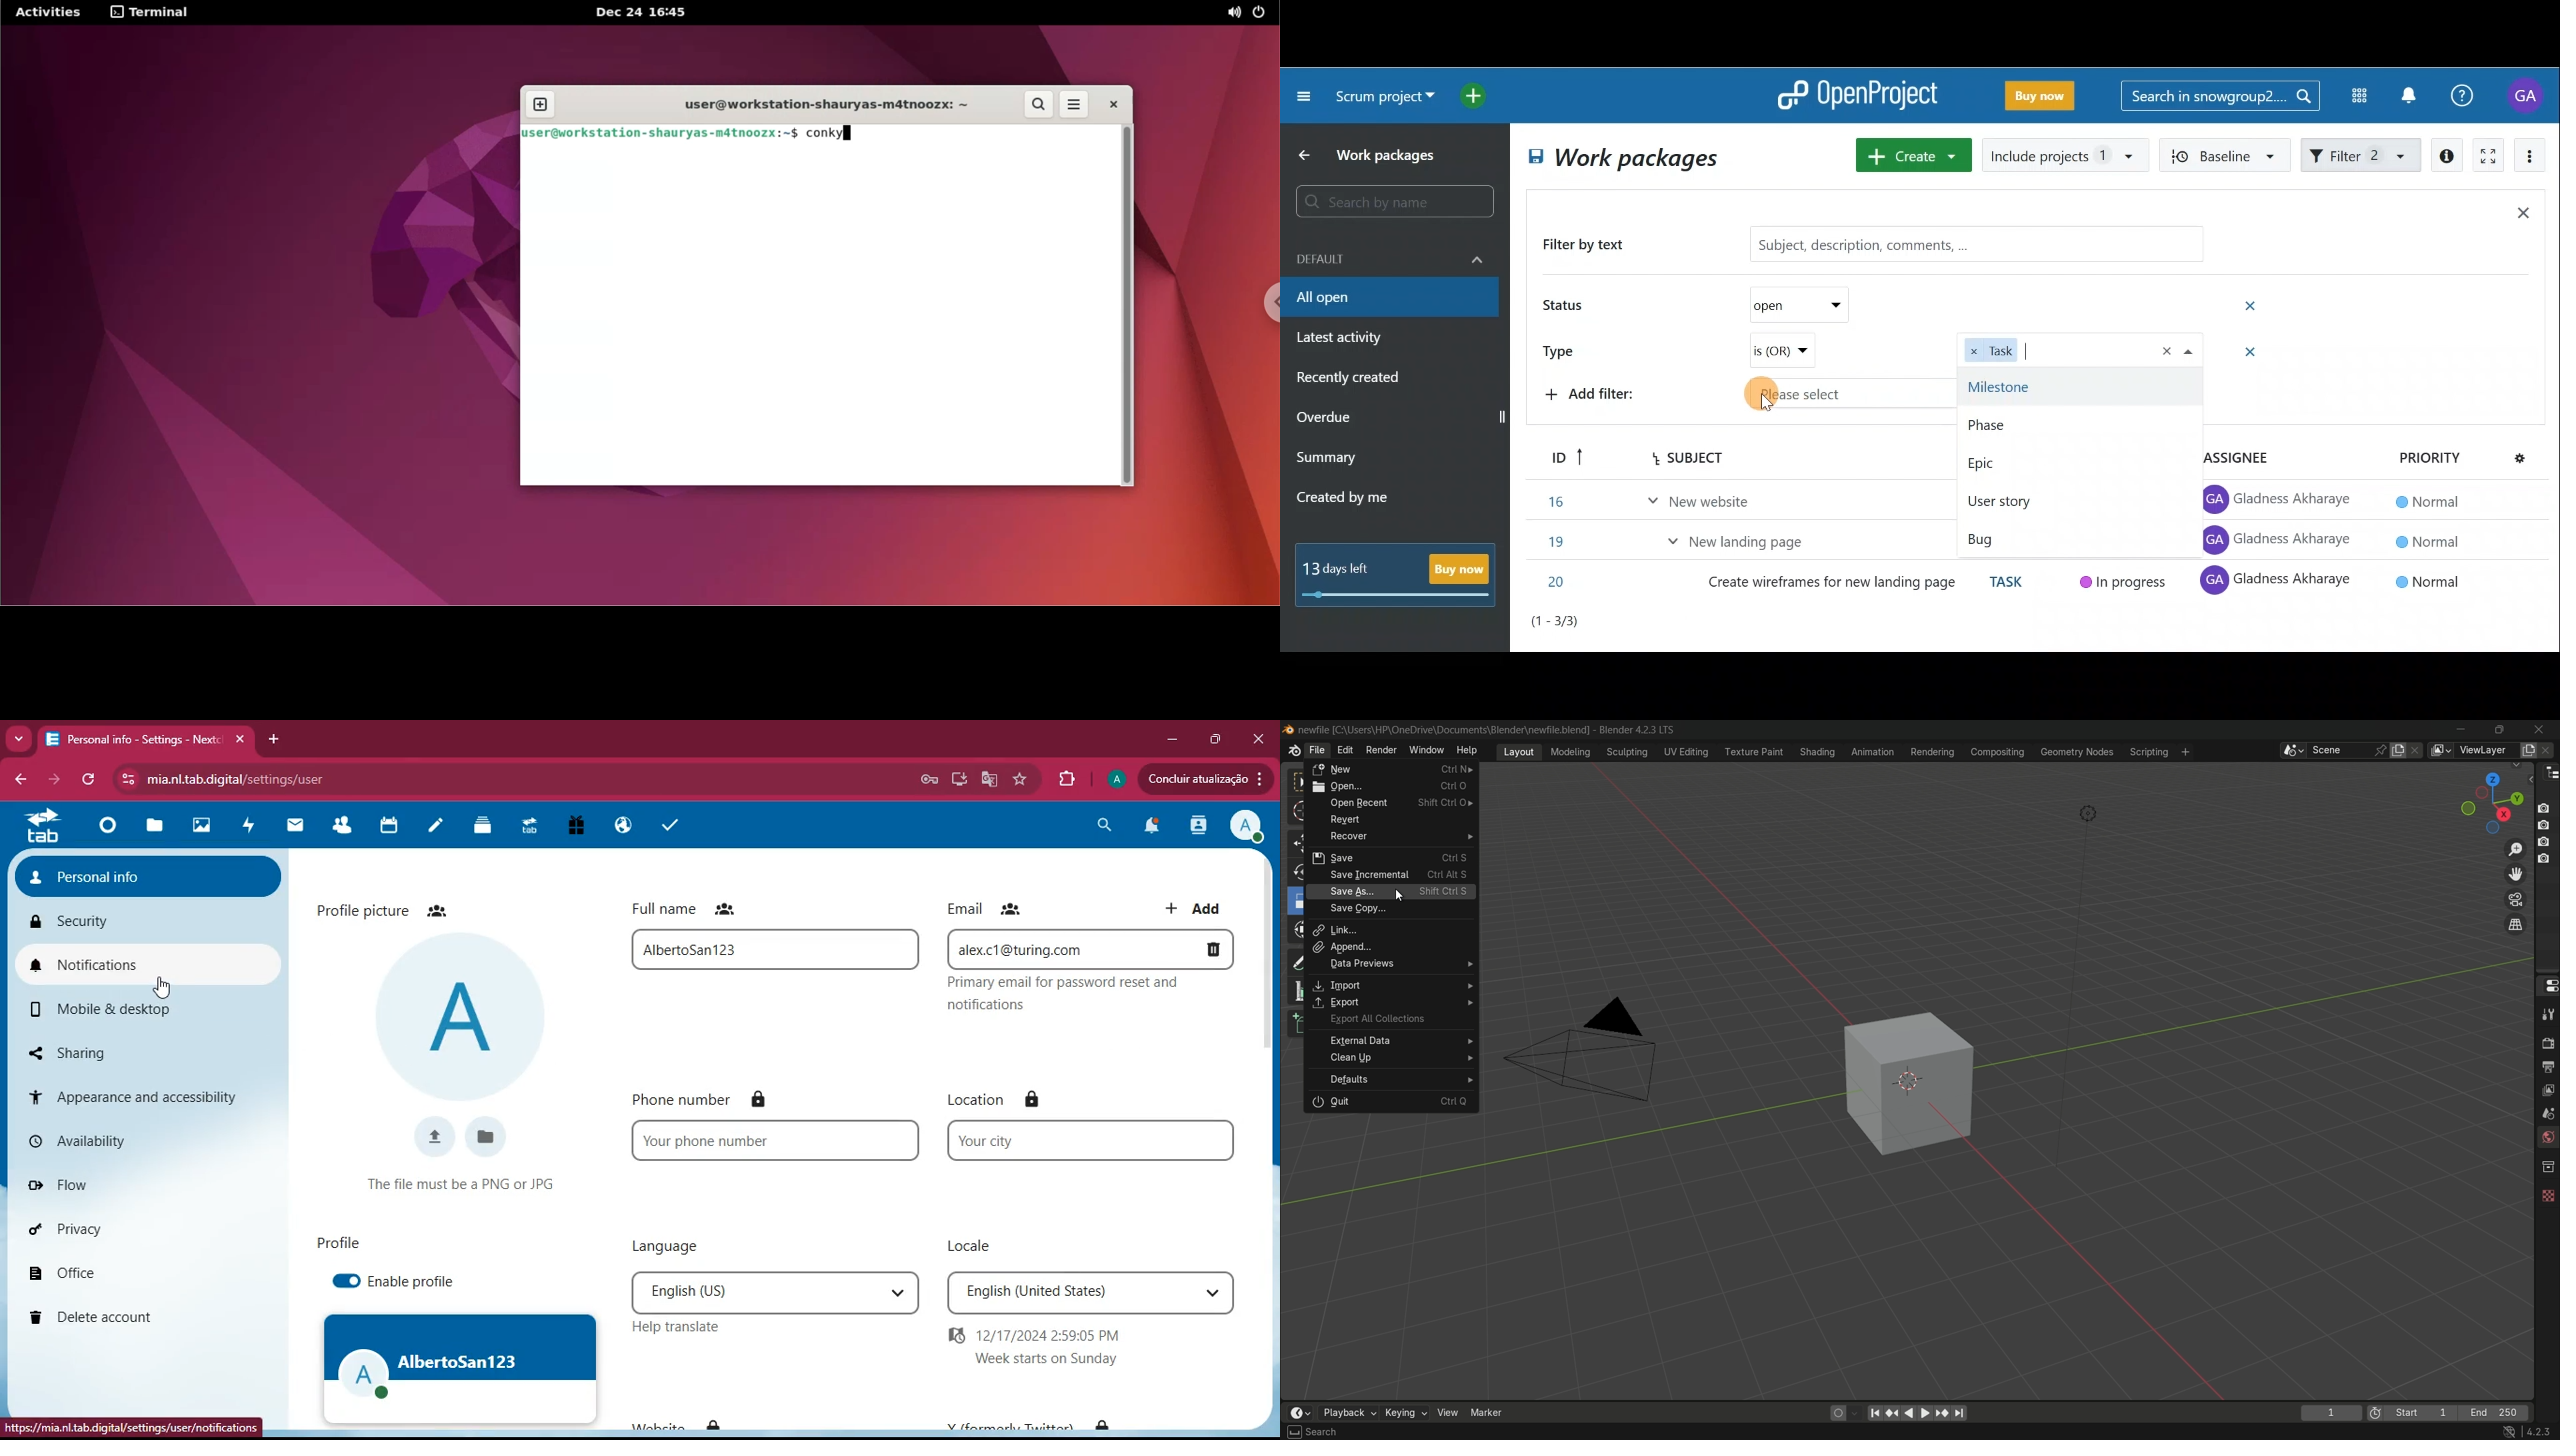  I want to click on More actions, so click(2530, 159).